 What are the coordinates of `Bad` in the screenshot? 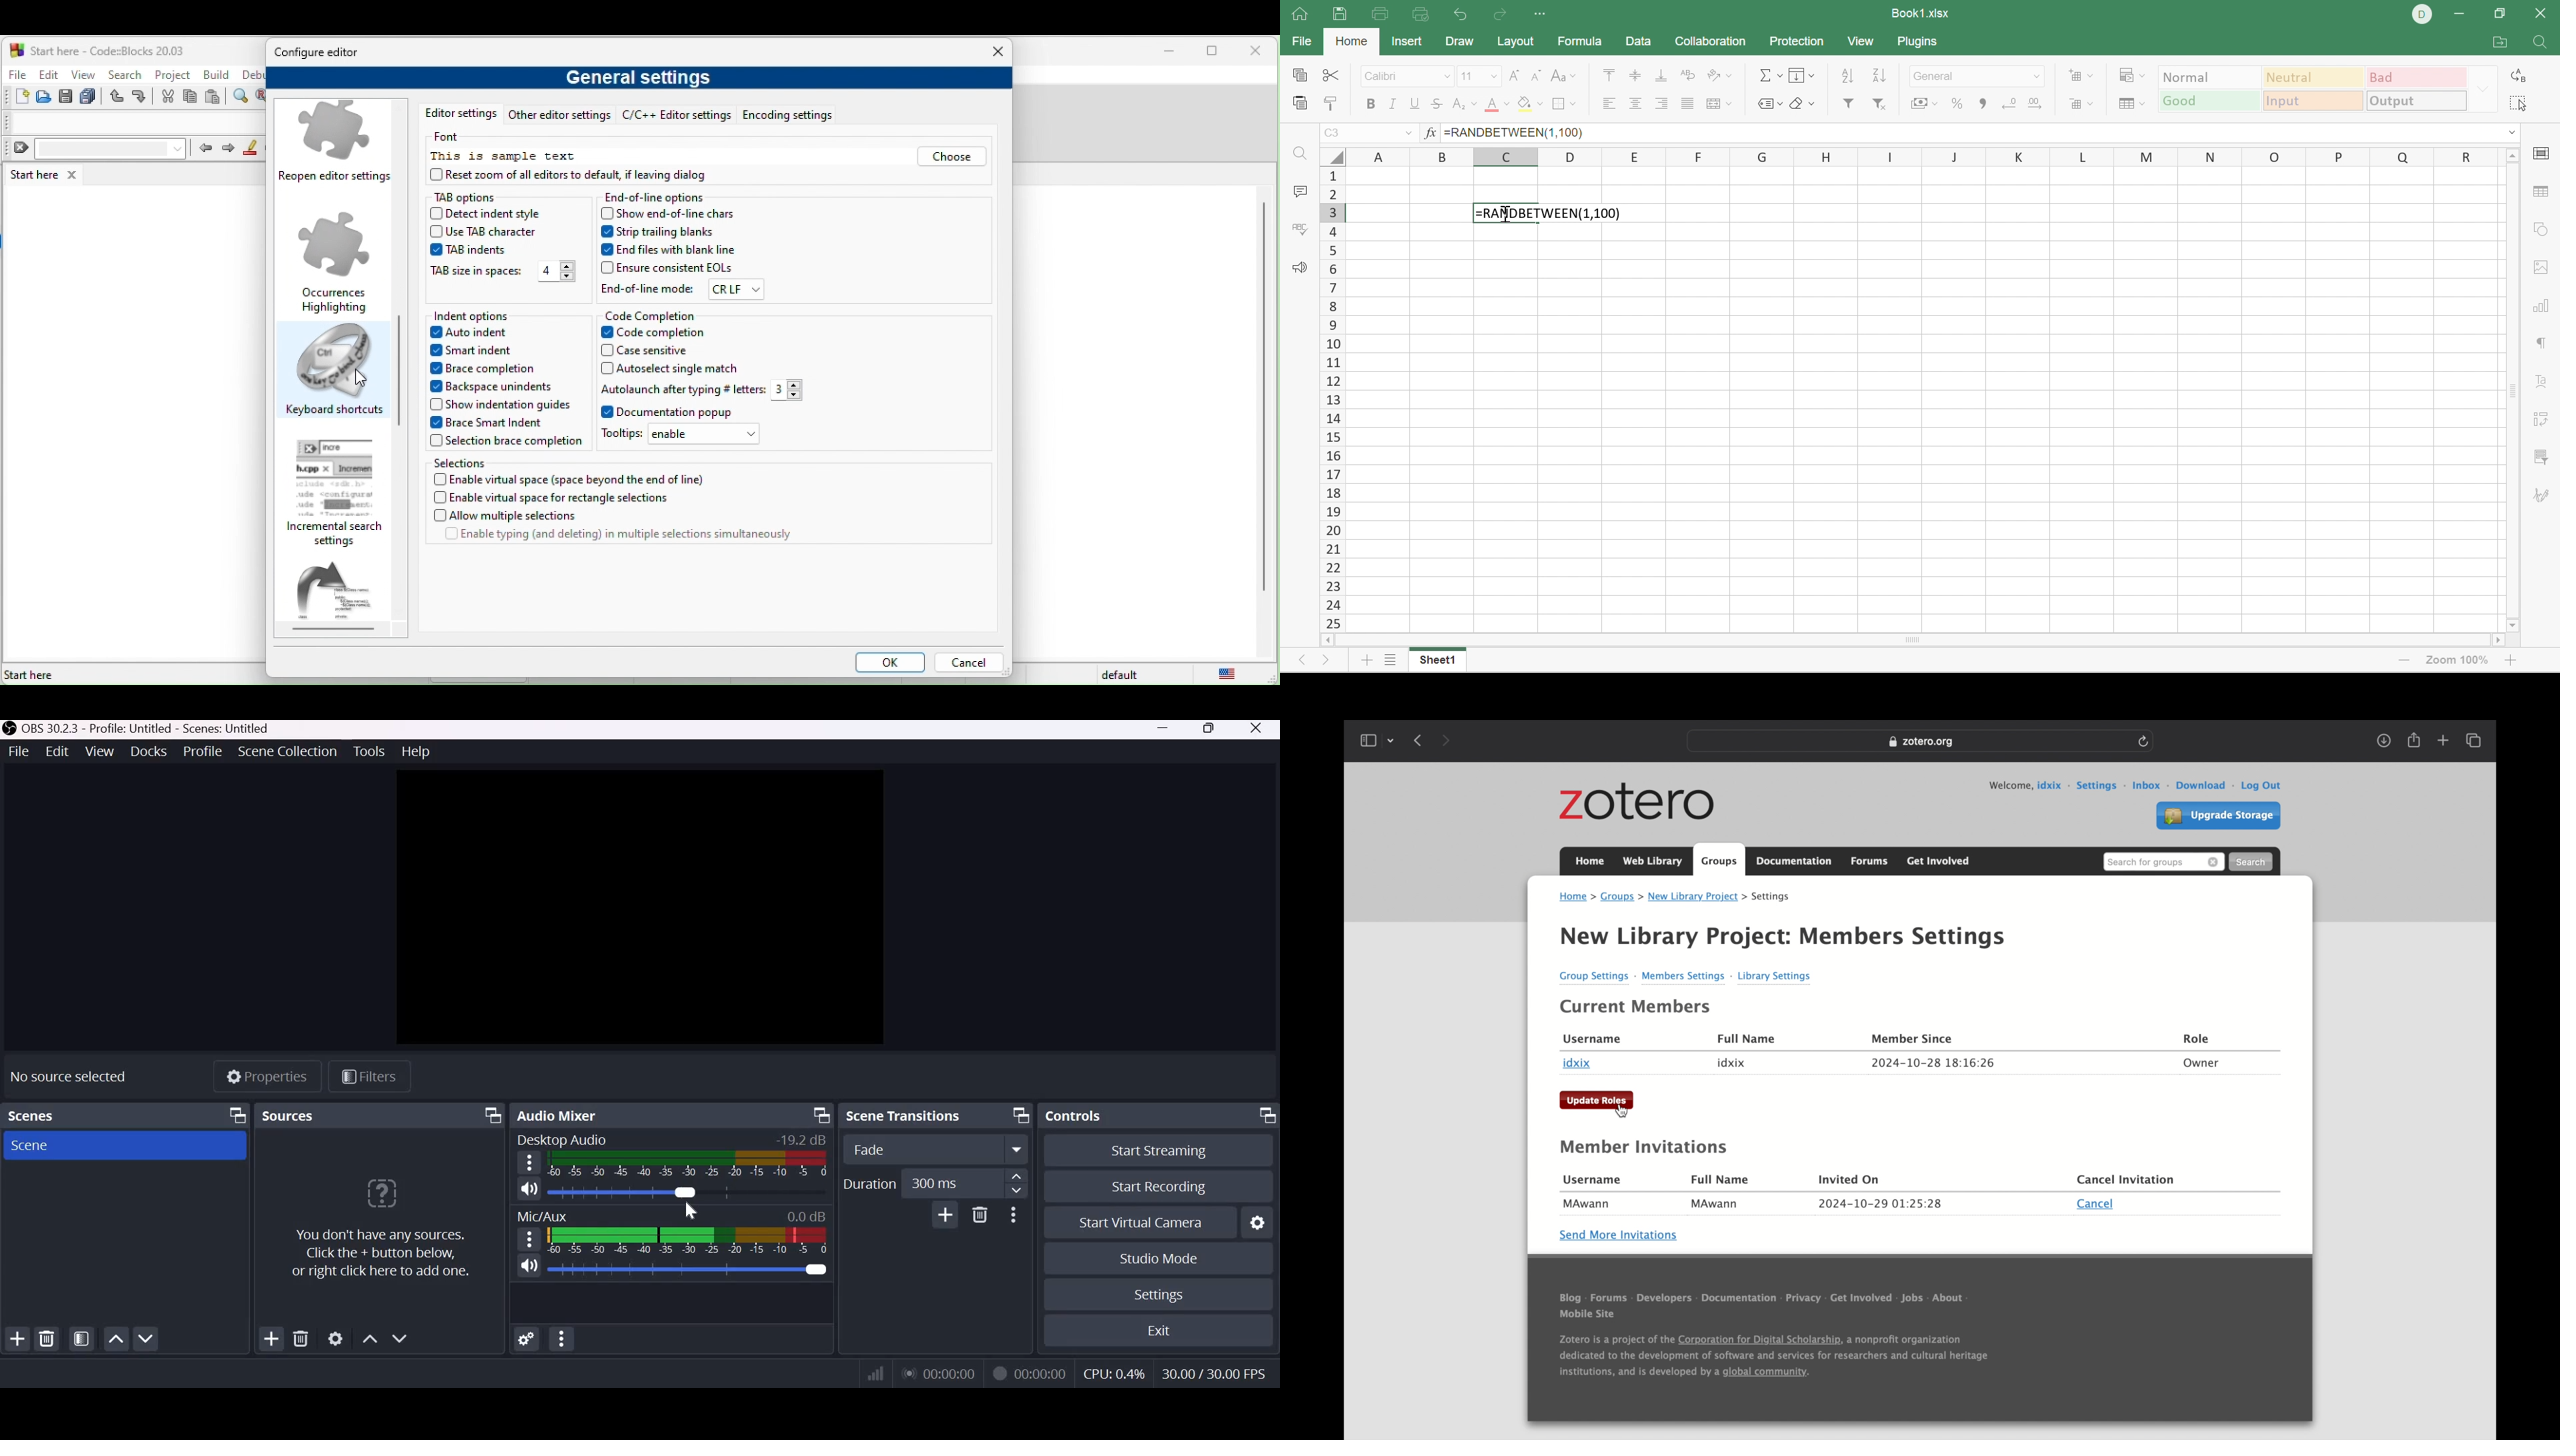 It's located at (2415, 77).